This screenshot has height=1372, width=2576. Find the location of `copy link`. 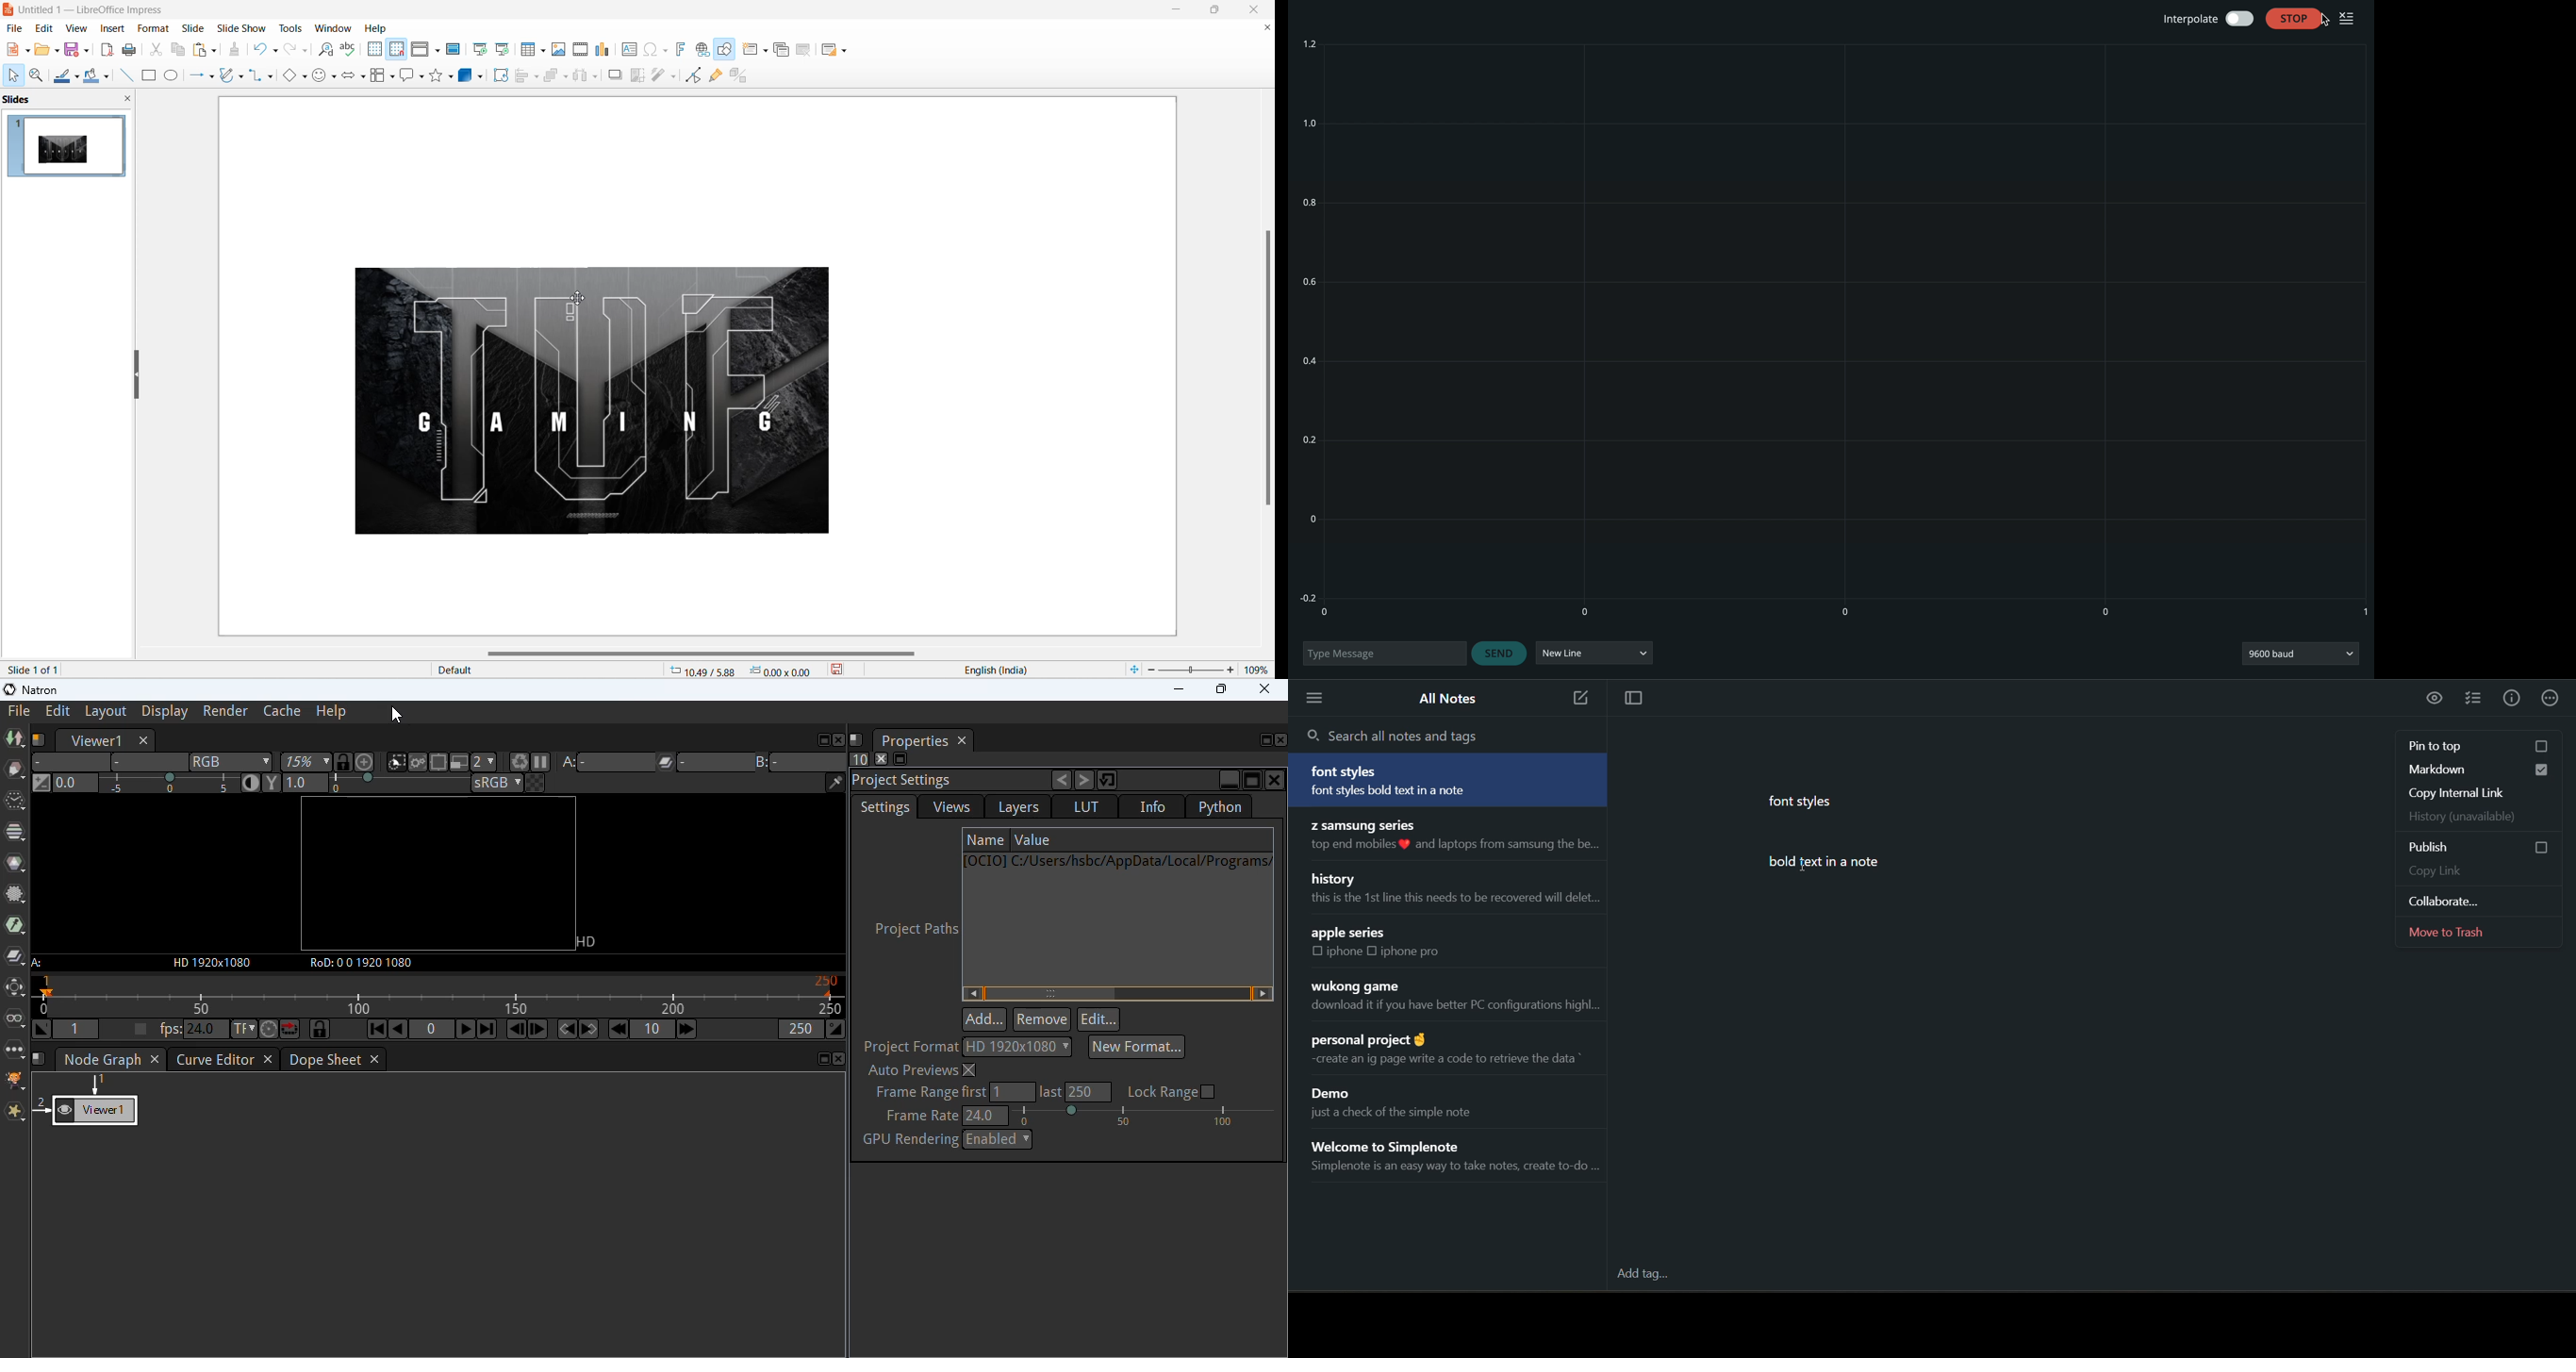

copy link is located at coordinates (2479, 874).